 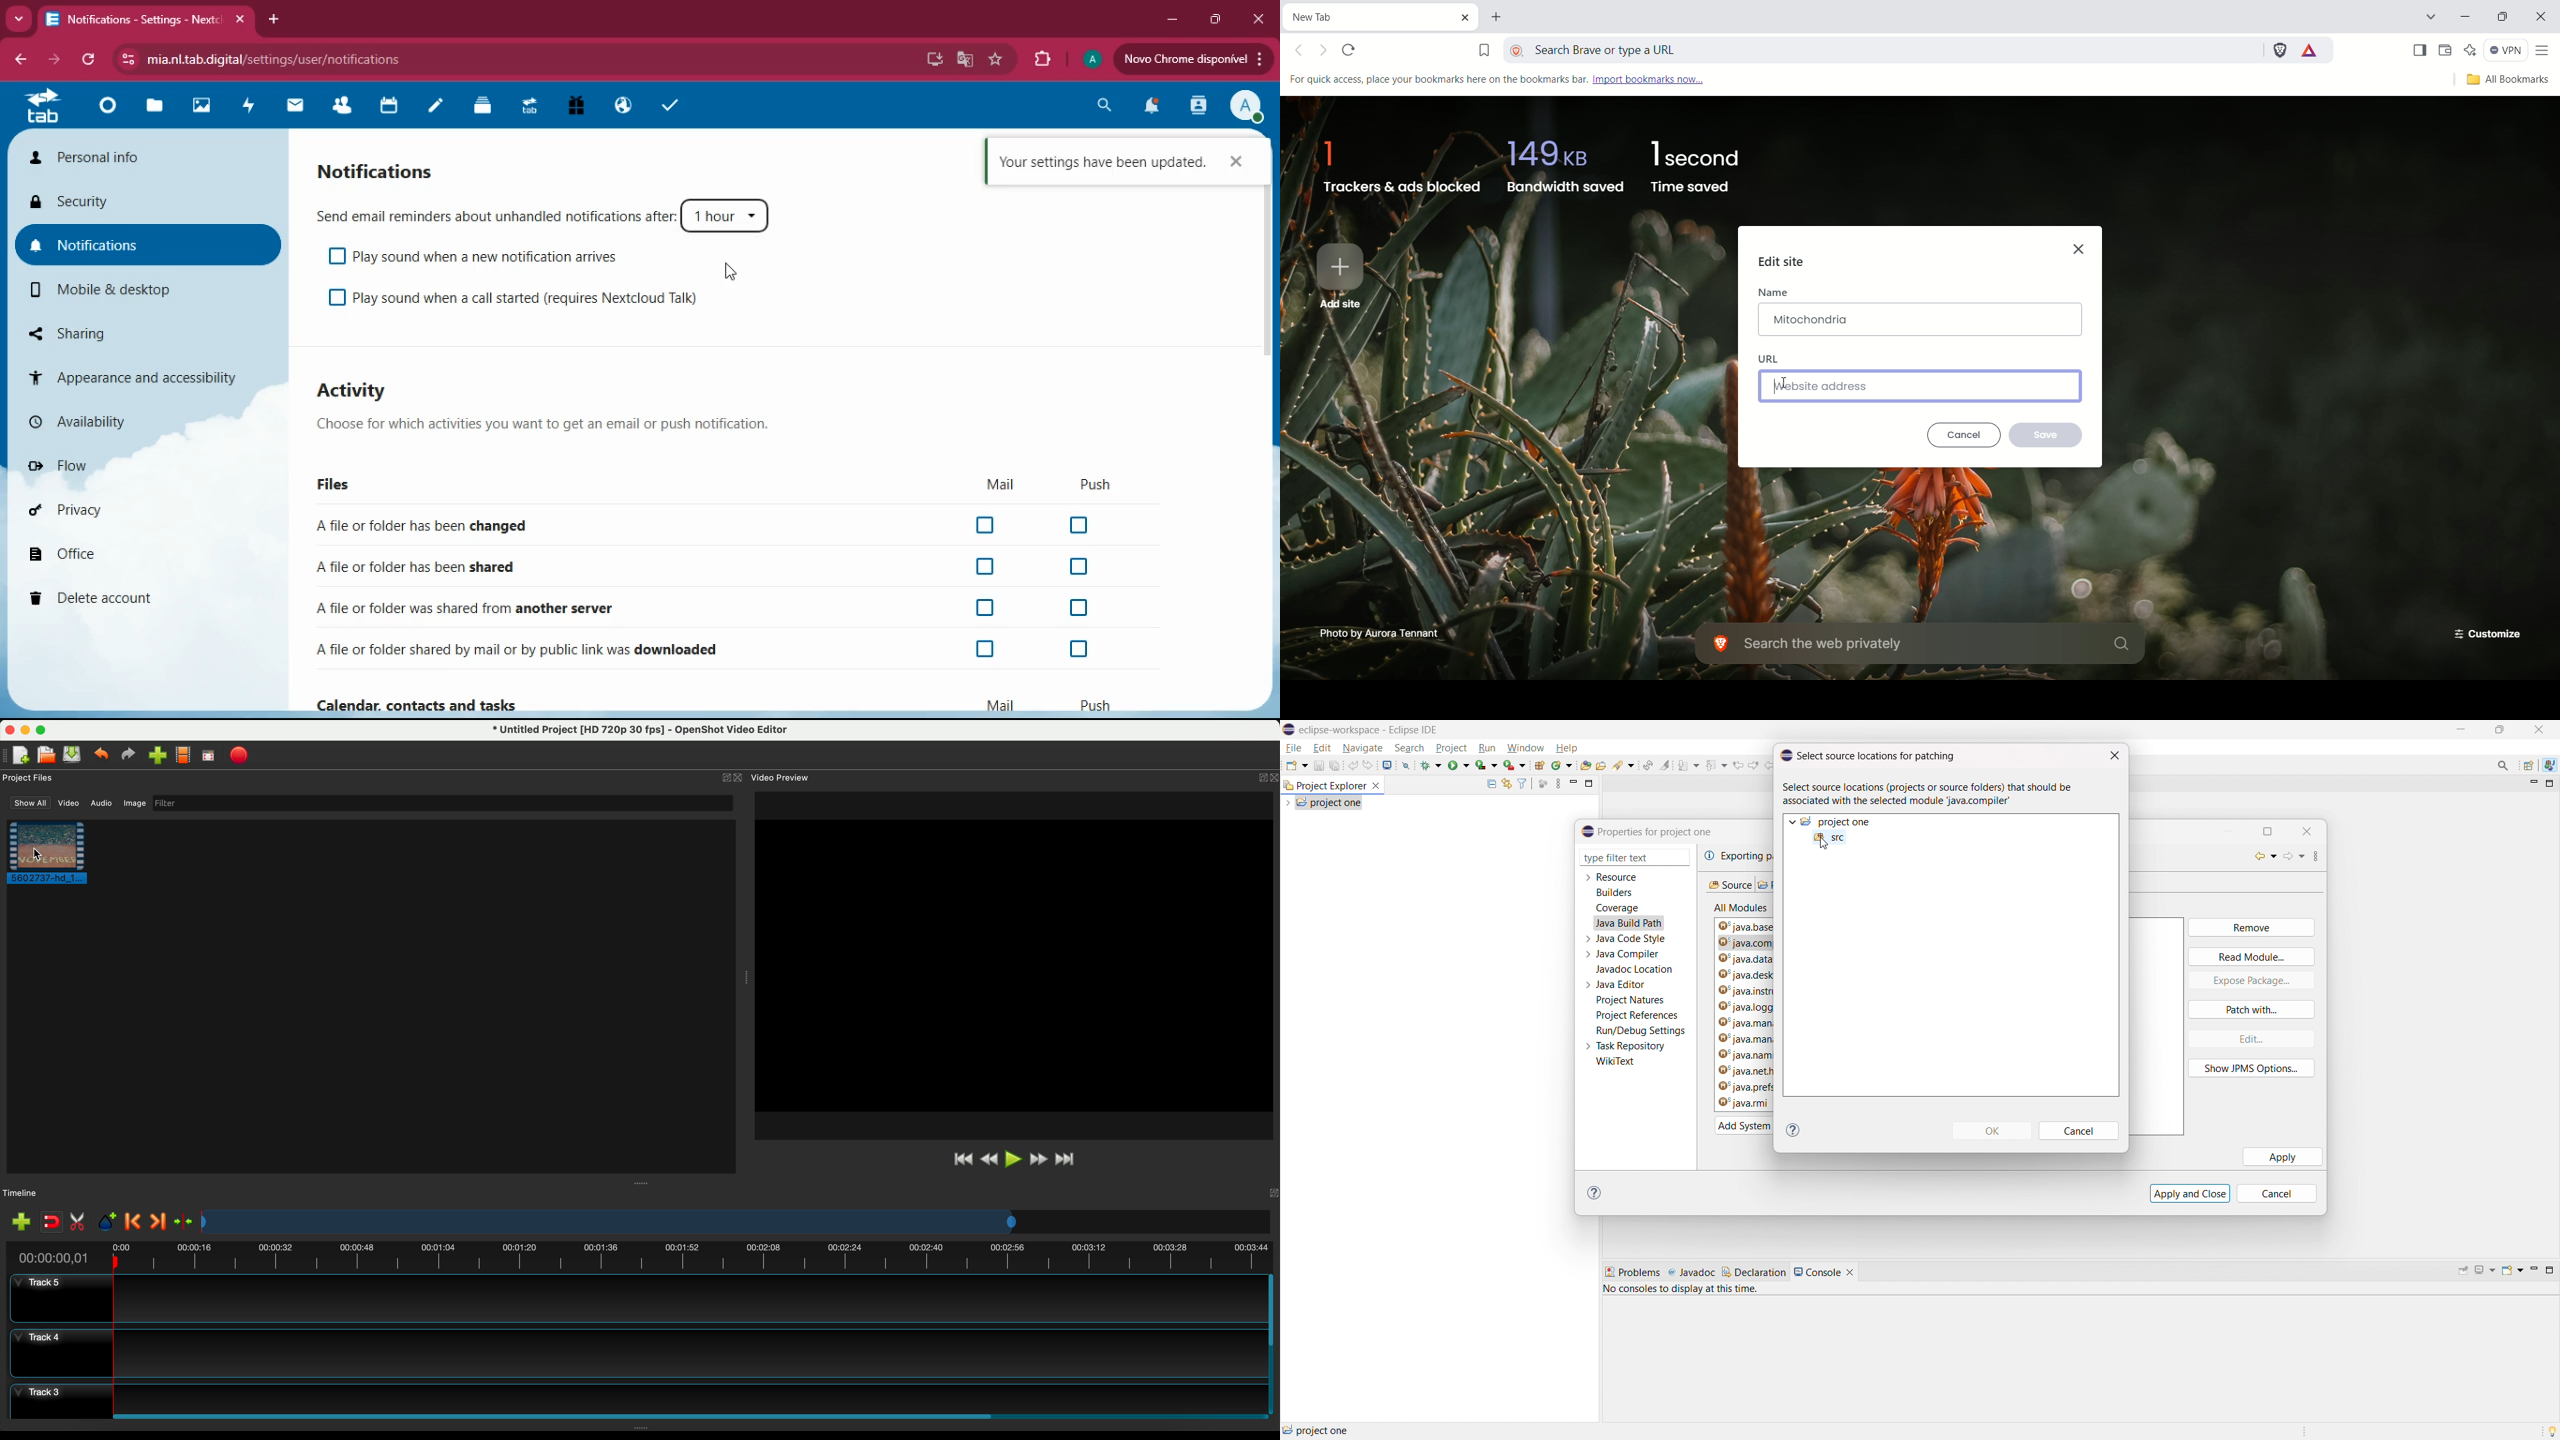 What do you see at coordinates (1829, 837) in the screenshot?
I see `src subfolder` at bounding box center [1829, 837].